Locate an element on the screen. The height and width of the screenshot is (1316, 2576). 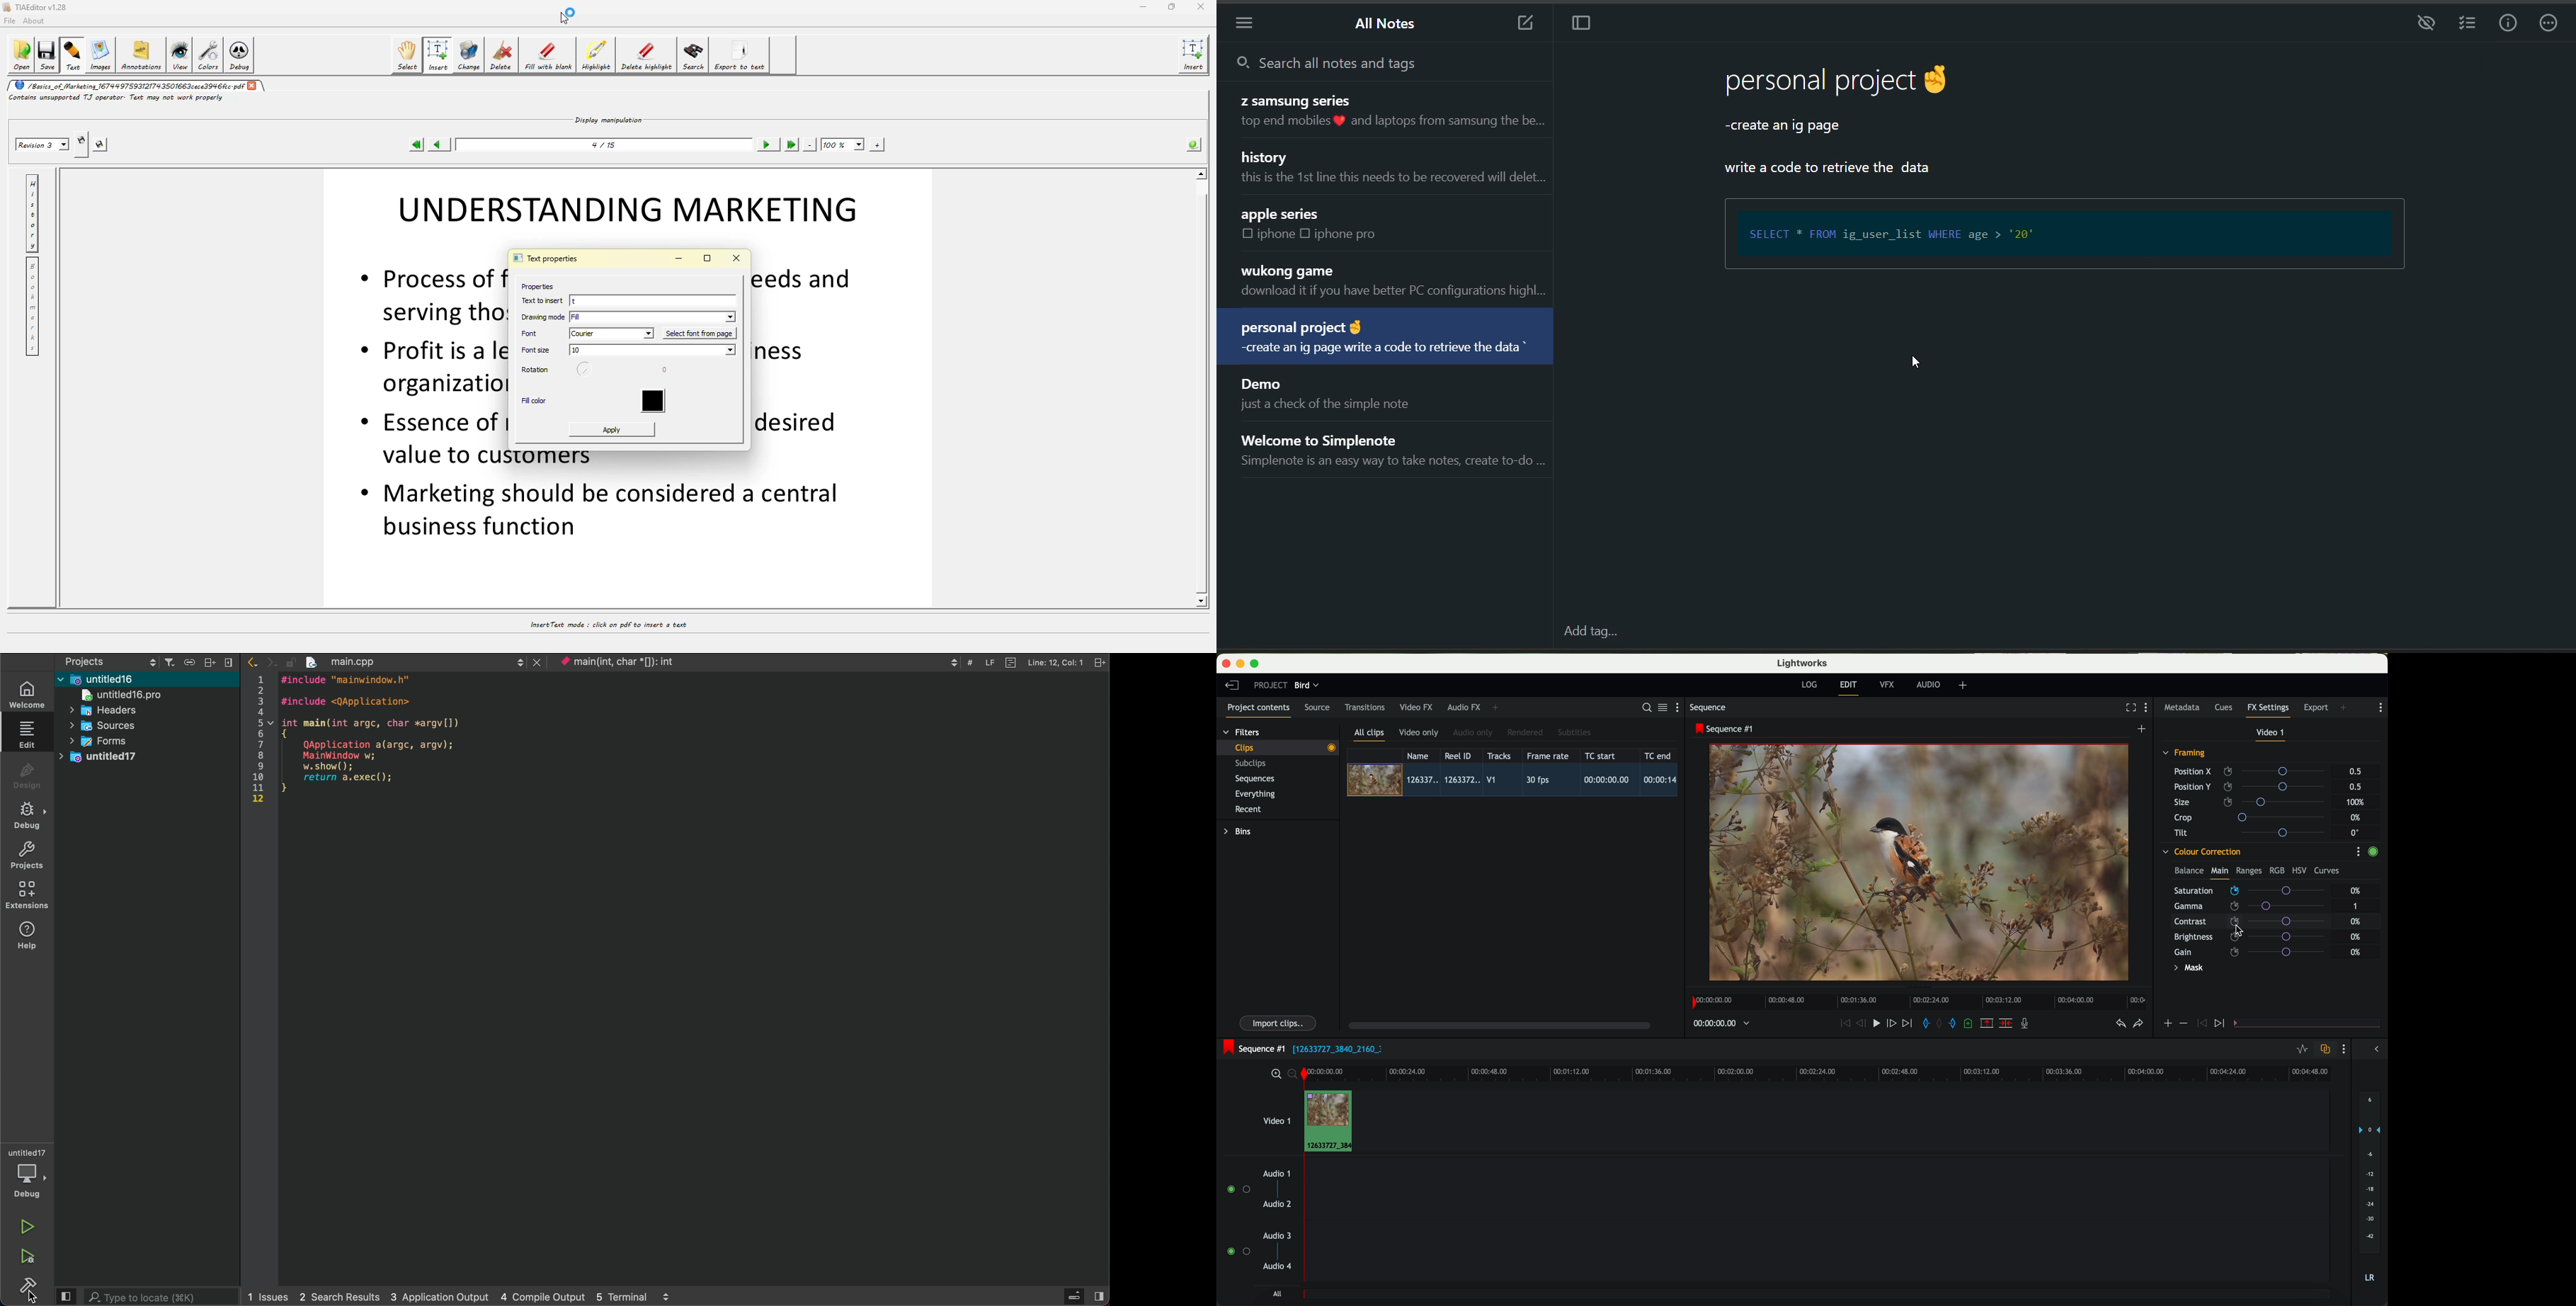
cursor loading is located at coordinates (564, 14).